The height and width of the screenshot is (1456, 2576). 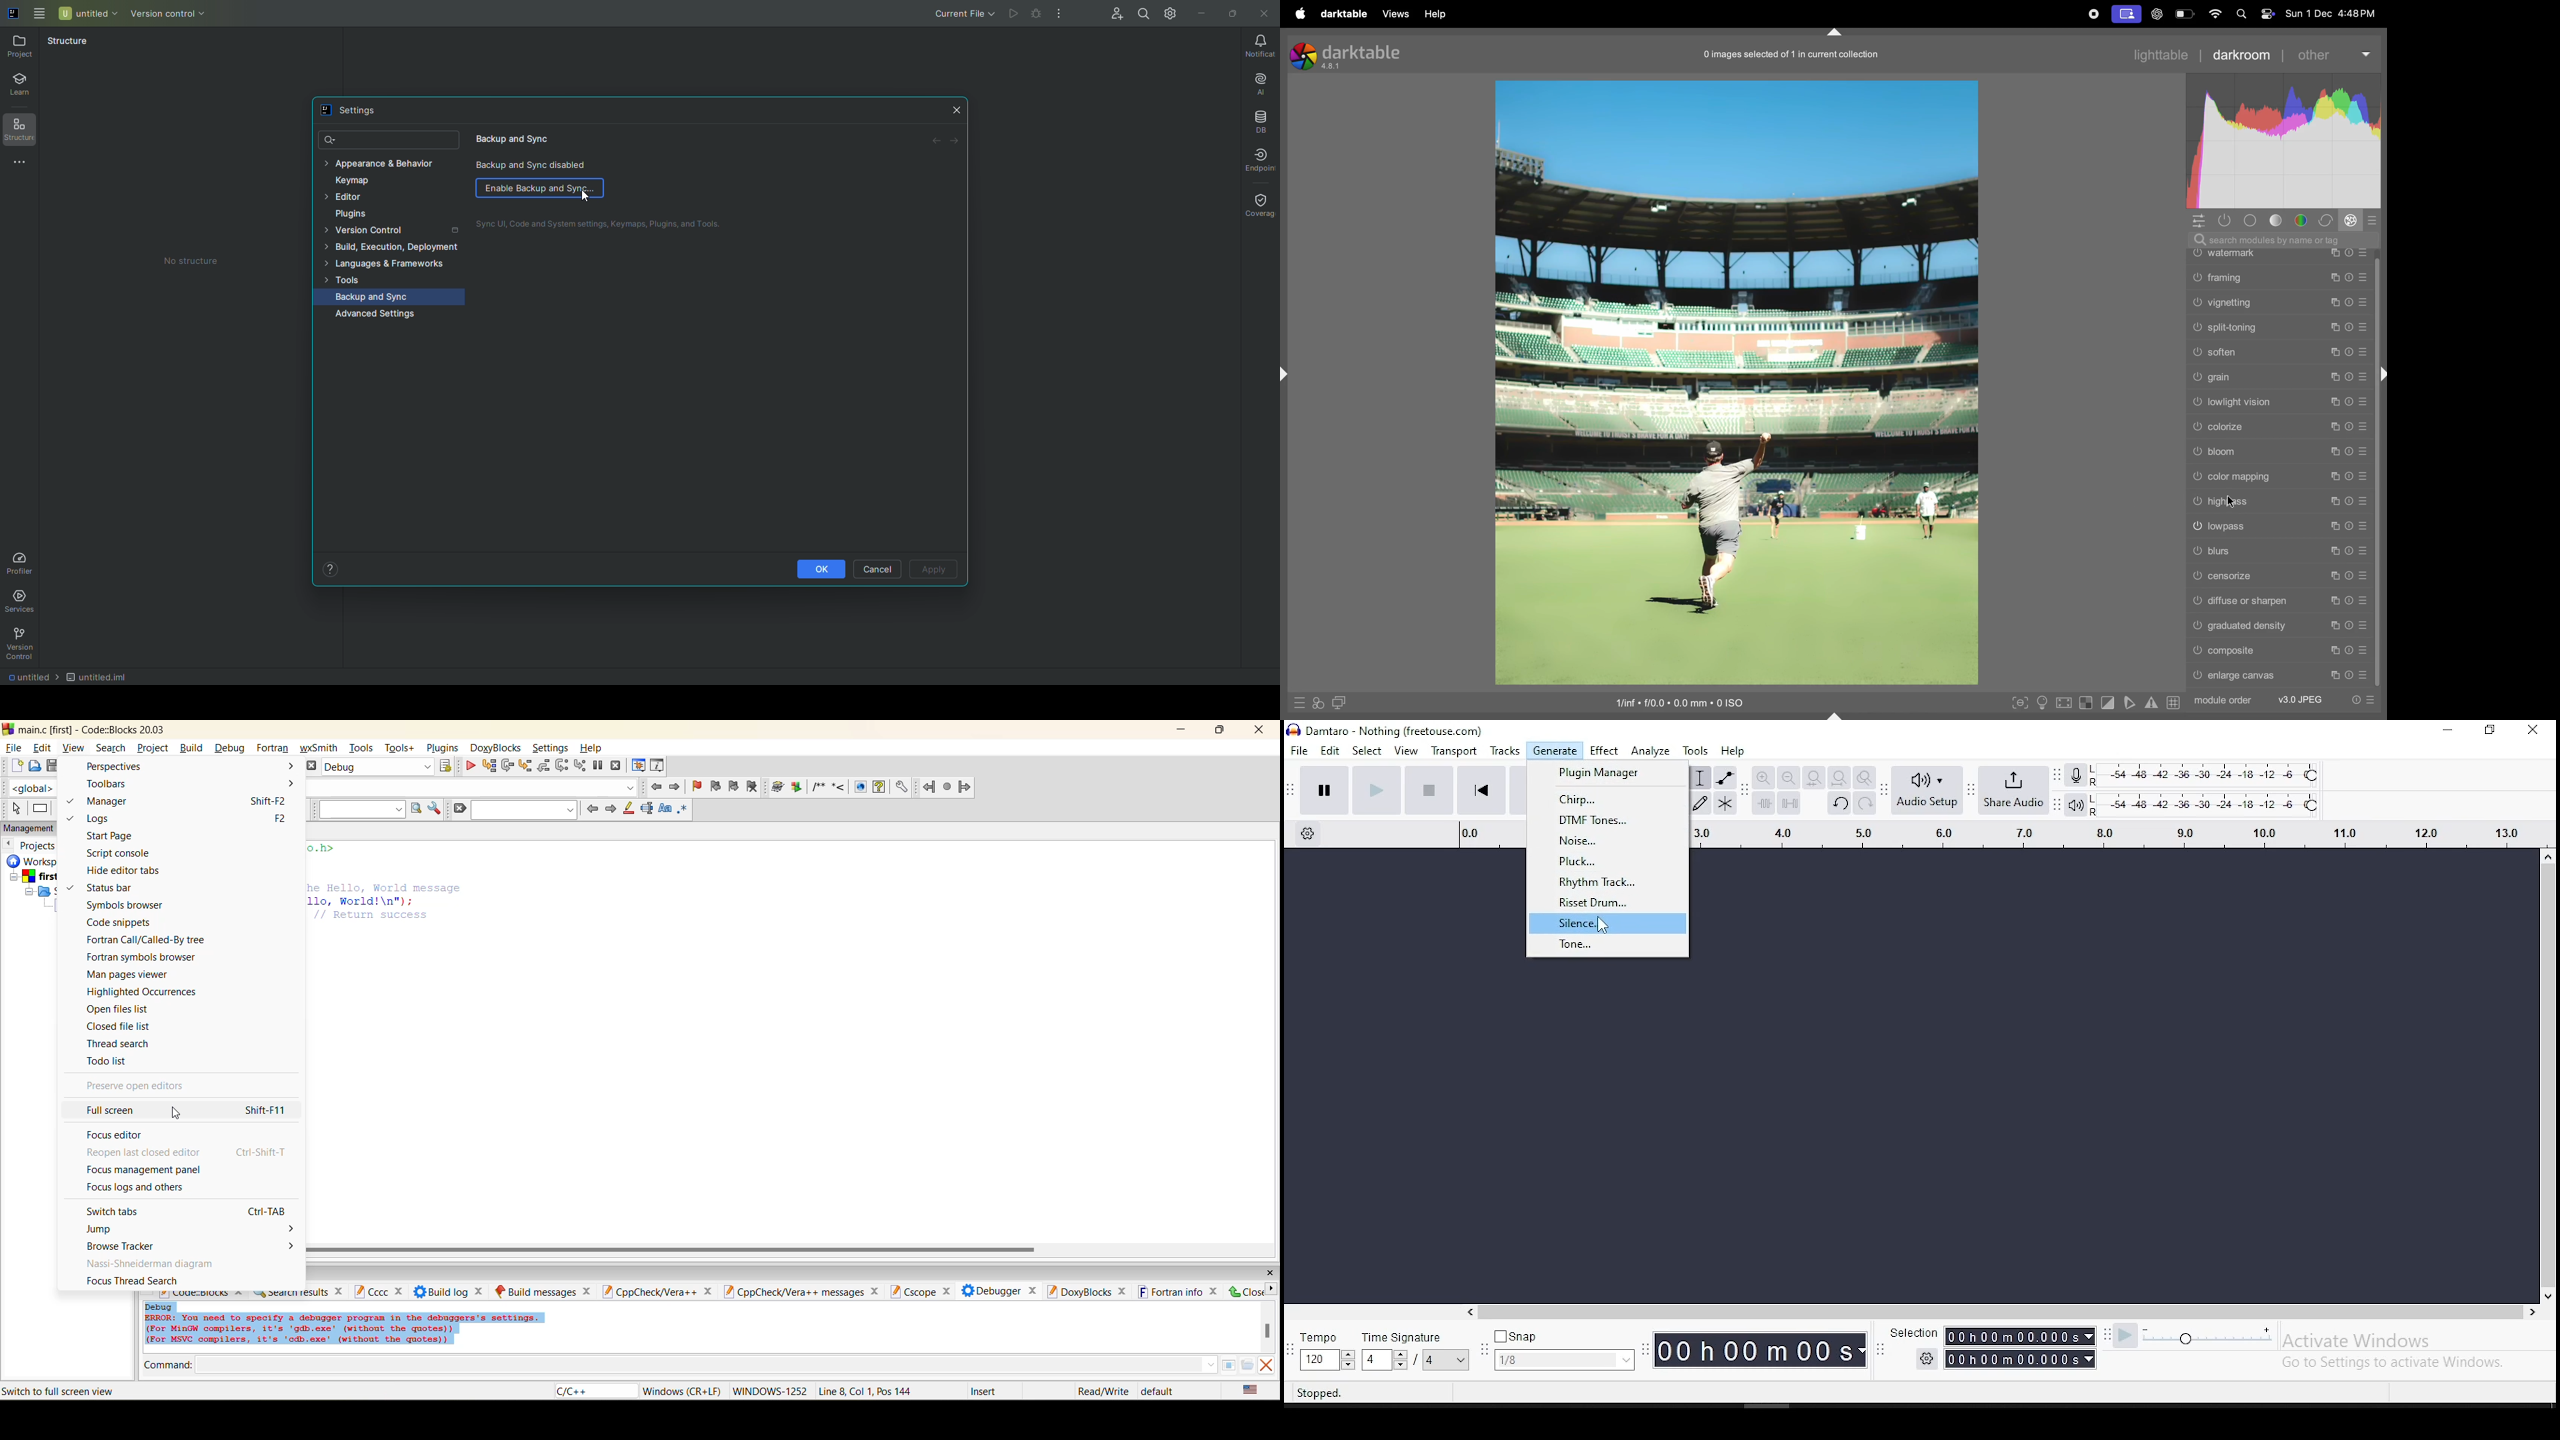 I want to click on use regex, so click(x=684, y=810).